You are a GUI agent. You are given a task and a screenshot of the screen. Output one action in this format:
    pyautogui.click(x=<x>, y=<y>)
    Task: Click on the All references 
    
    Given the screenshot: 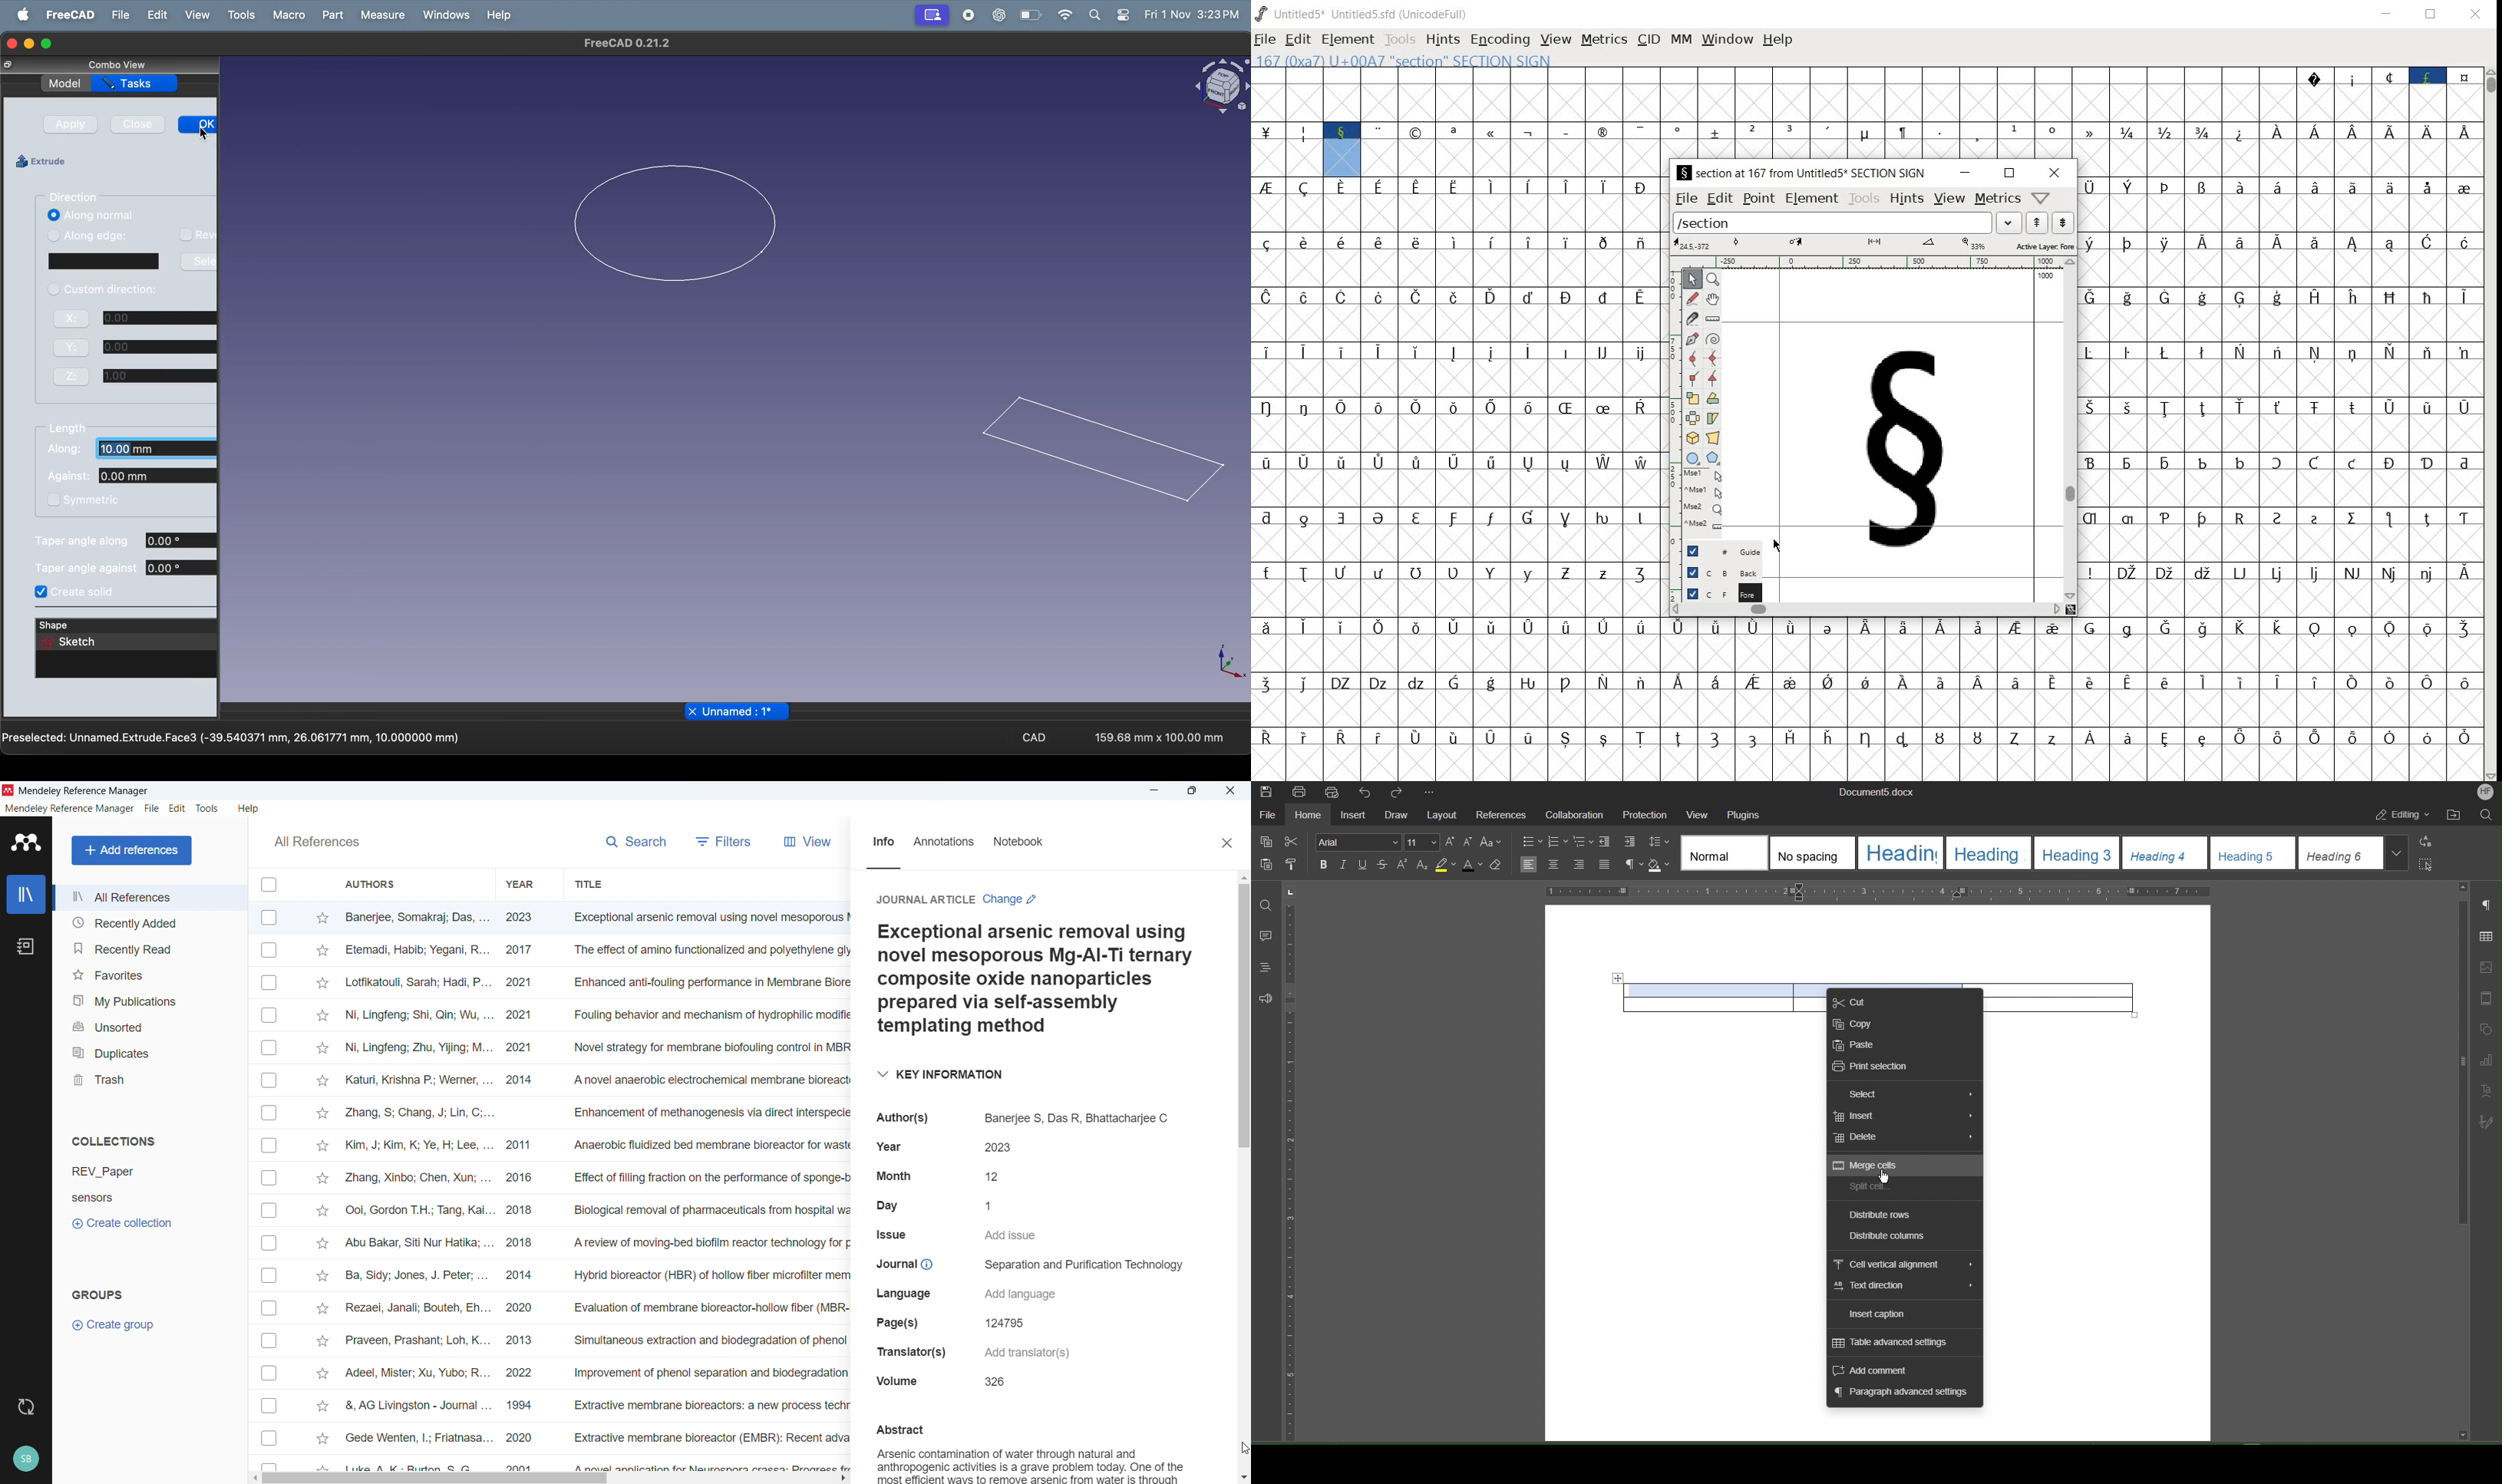 What is the action you would take?
    pyautogui.click(x=149, y=897)
    